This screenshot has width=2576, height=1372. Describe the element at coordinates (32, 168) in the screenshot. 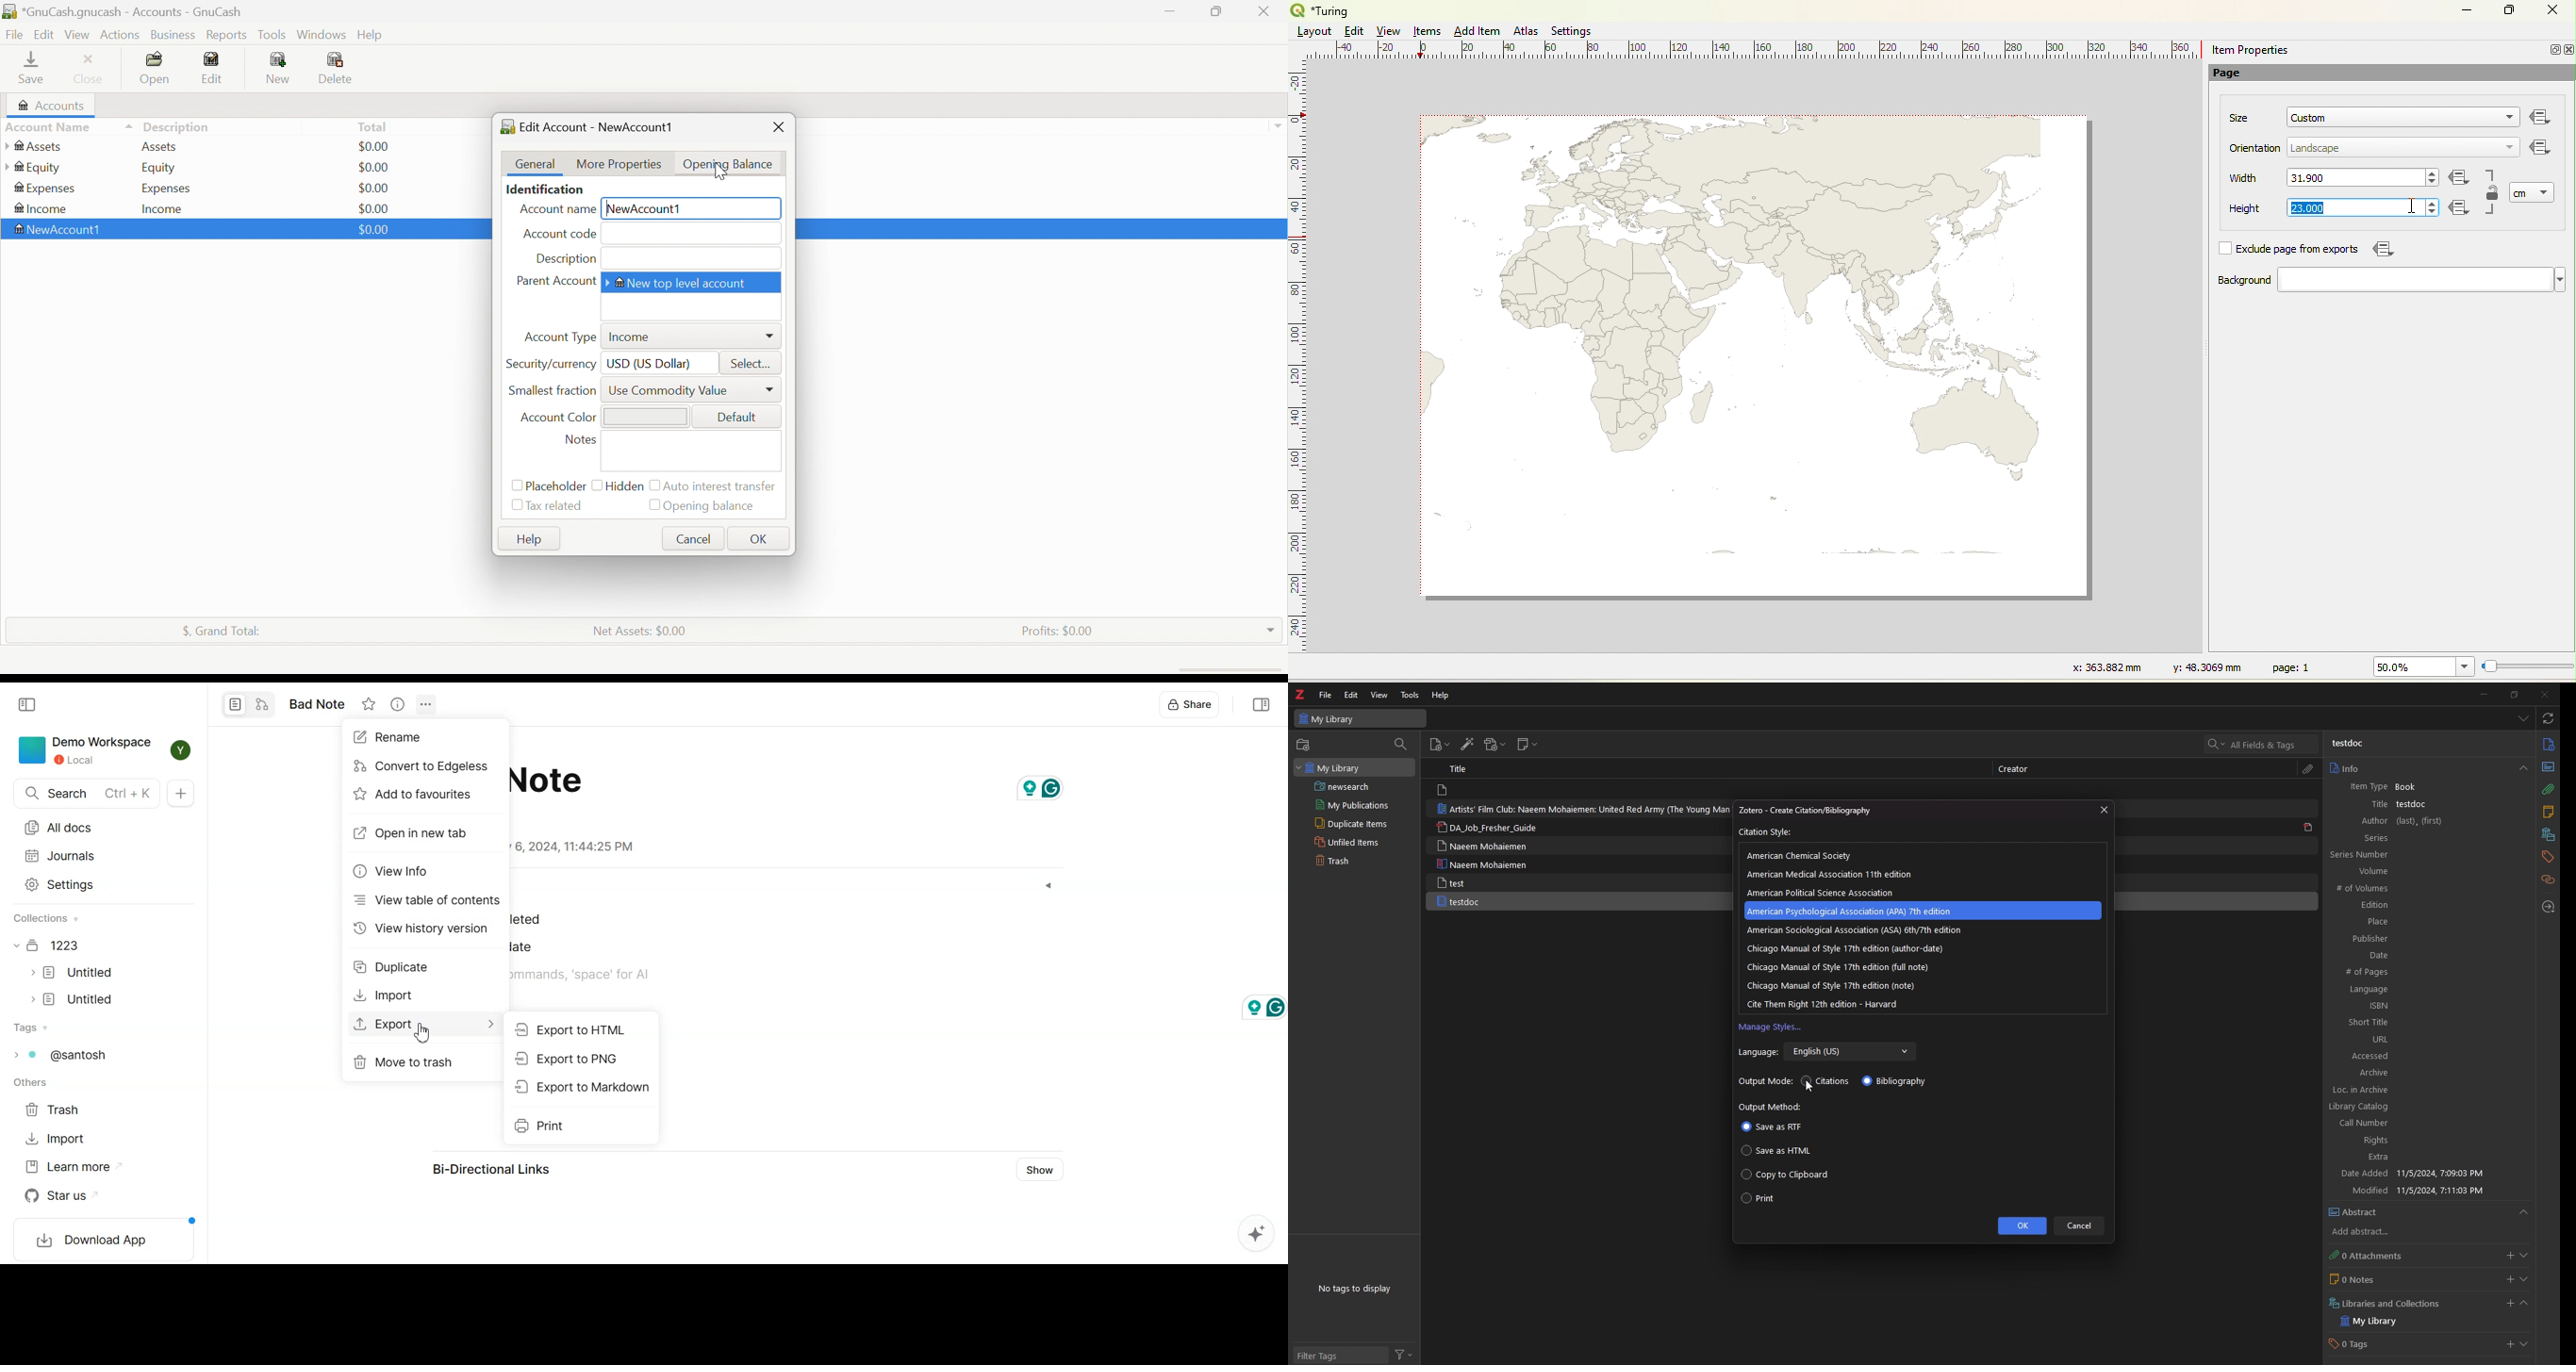

I see `Equity` at that location.